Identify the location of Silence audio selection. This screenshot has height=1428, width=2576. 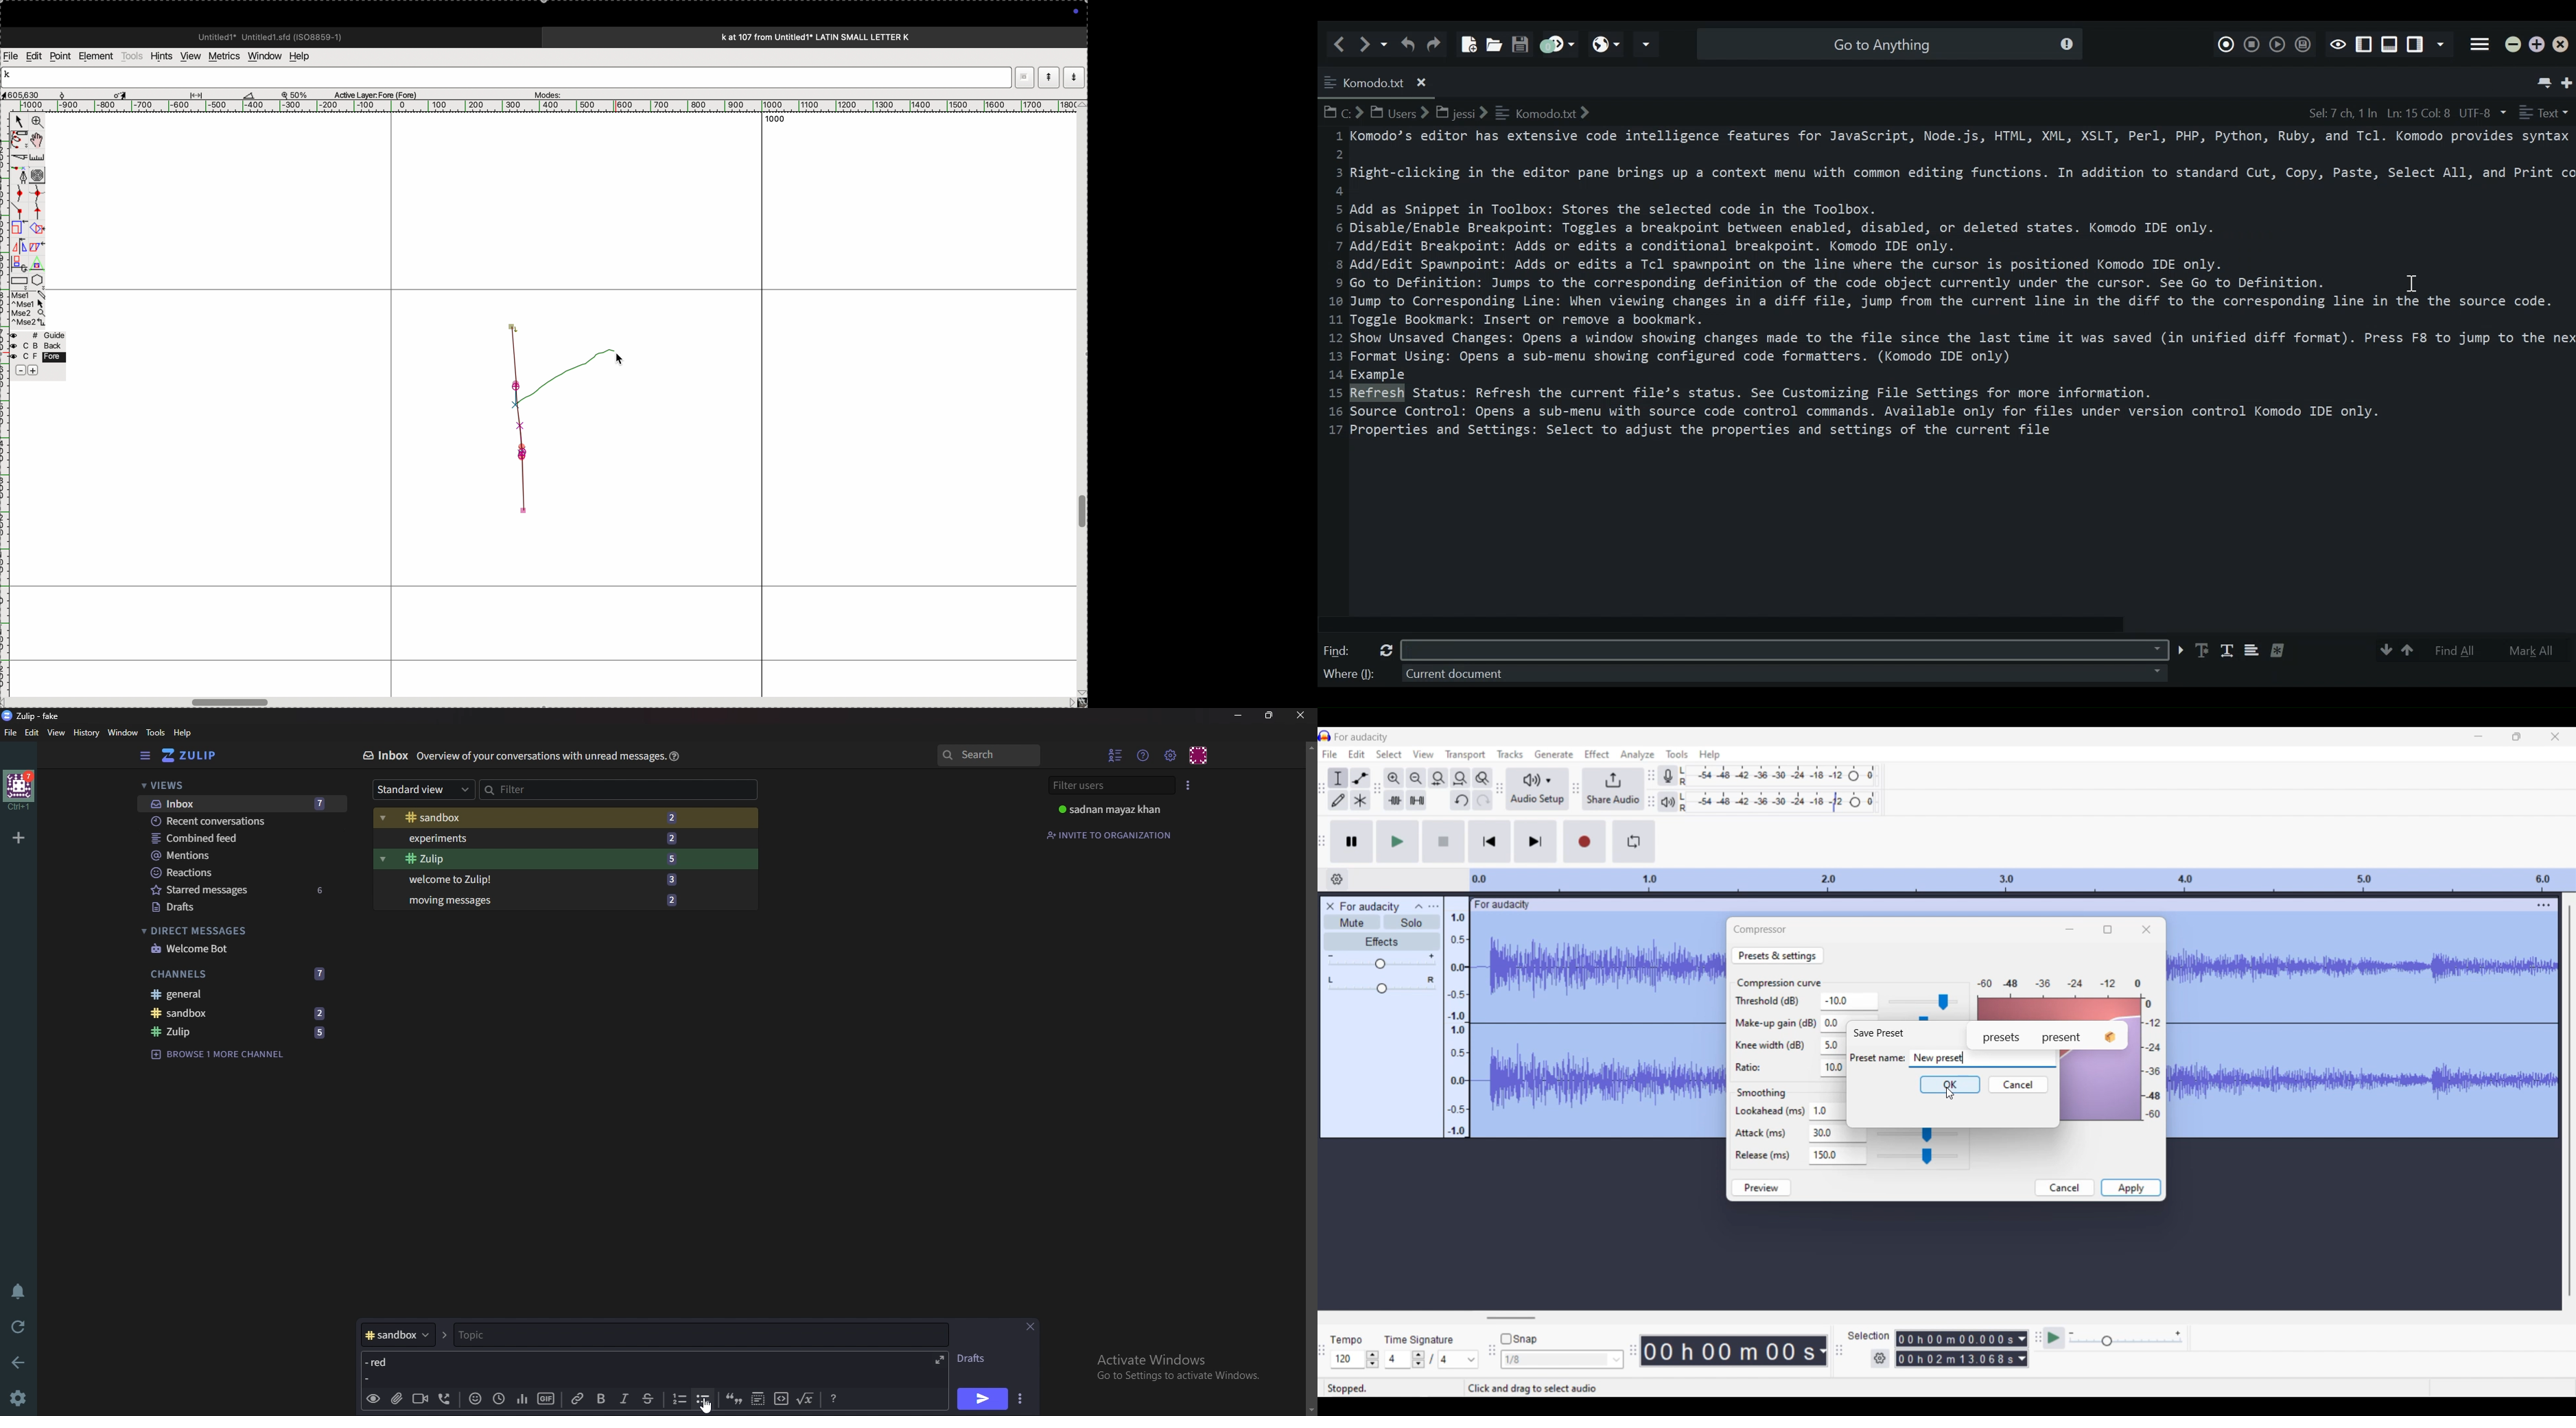
(1417, 800).